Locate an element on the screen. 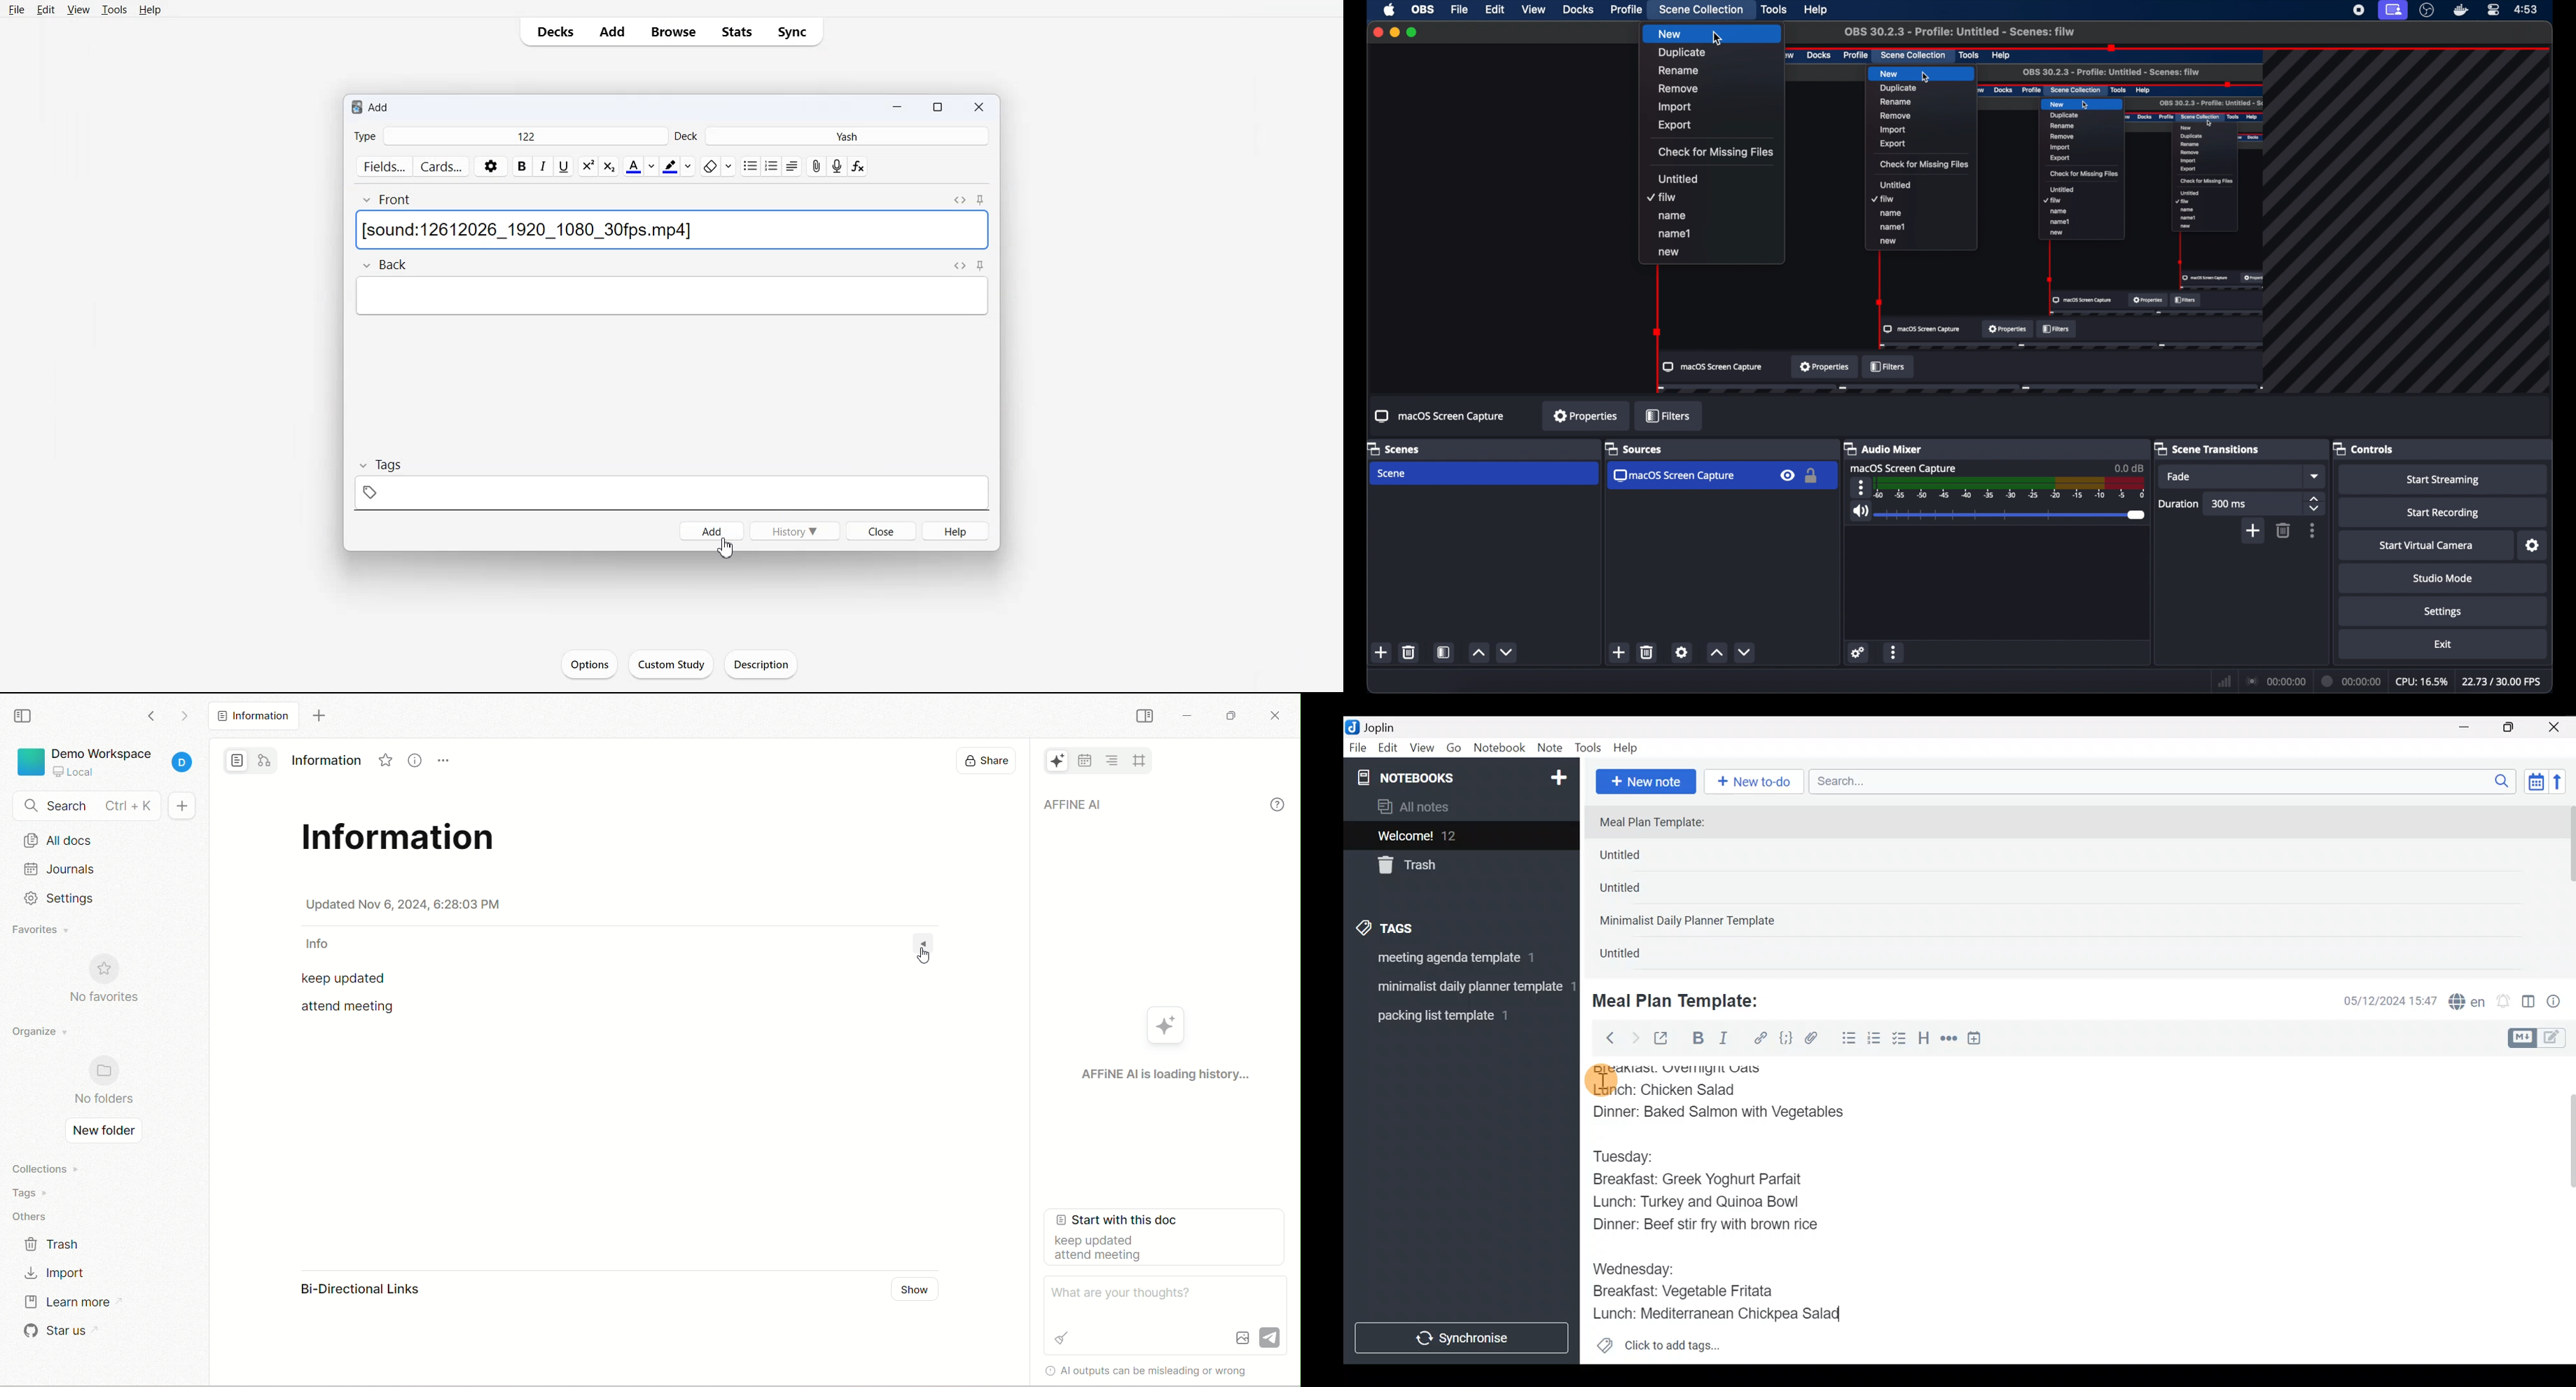 This screenshot has width=2576, height=1400. Insert time is located at coordinates (1980, 1040).